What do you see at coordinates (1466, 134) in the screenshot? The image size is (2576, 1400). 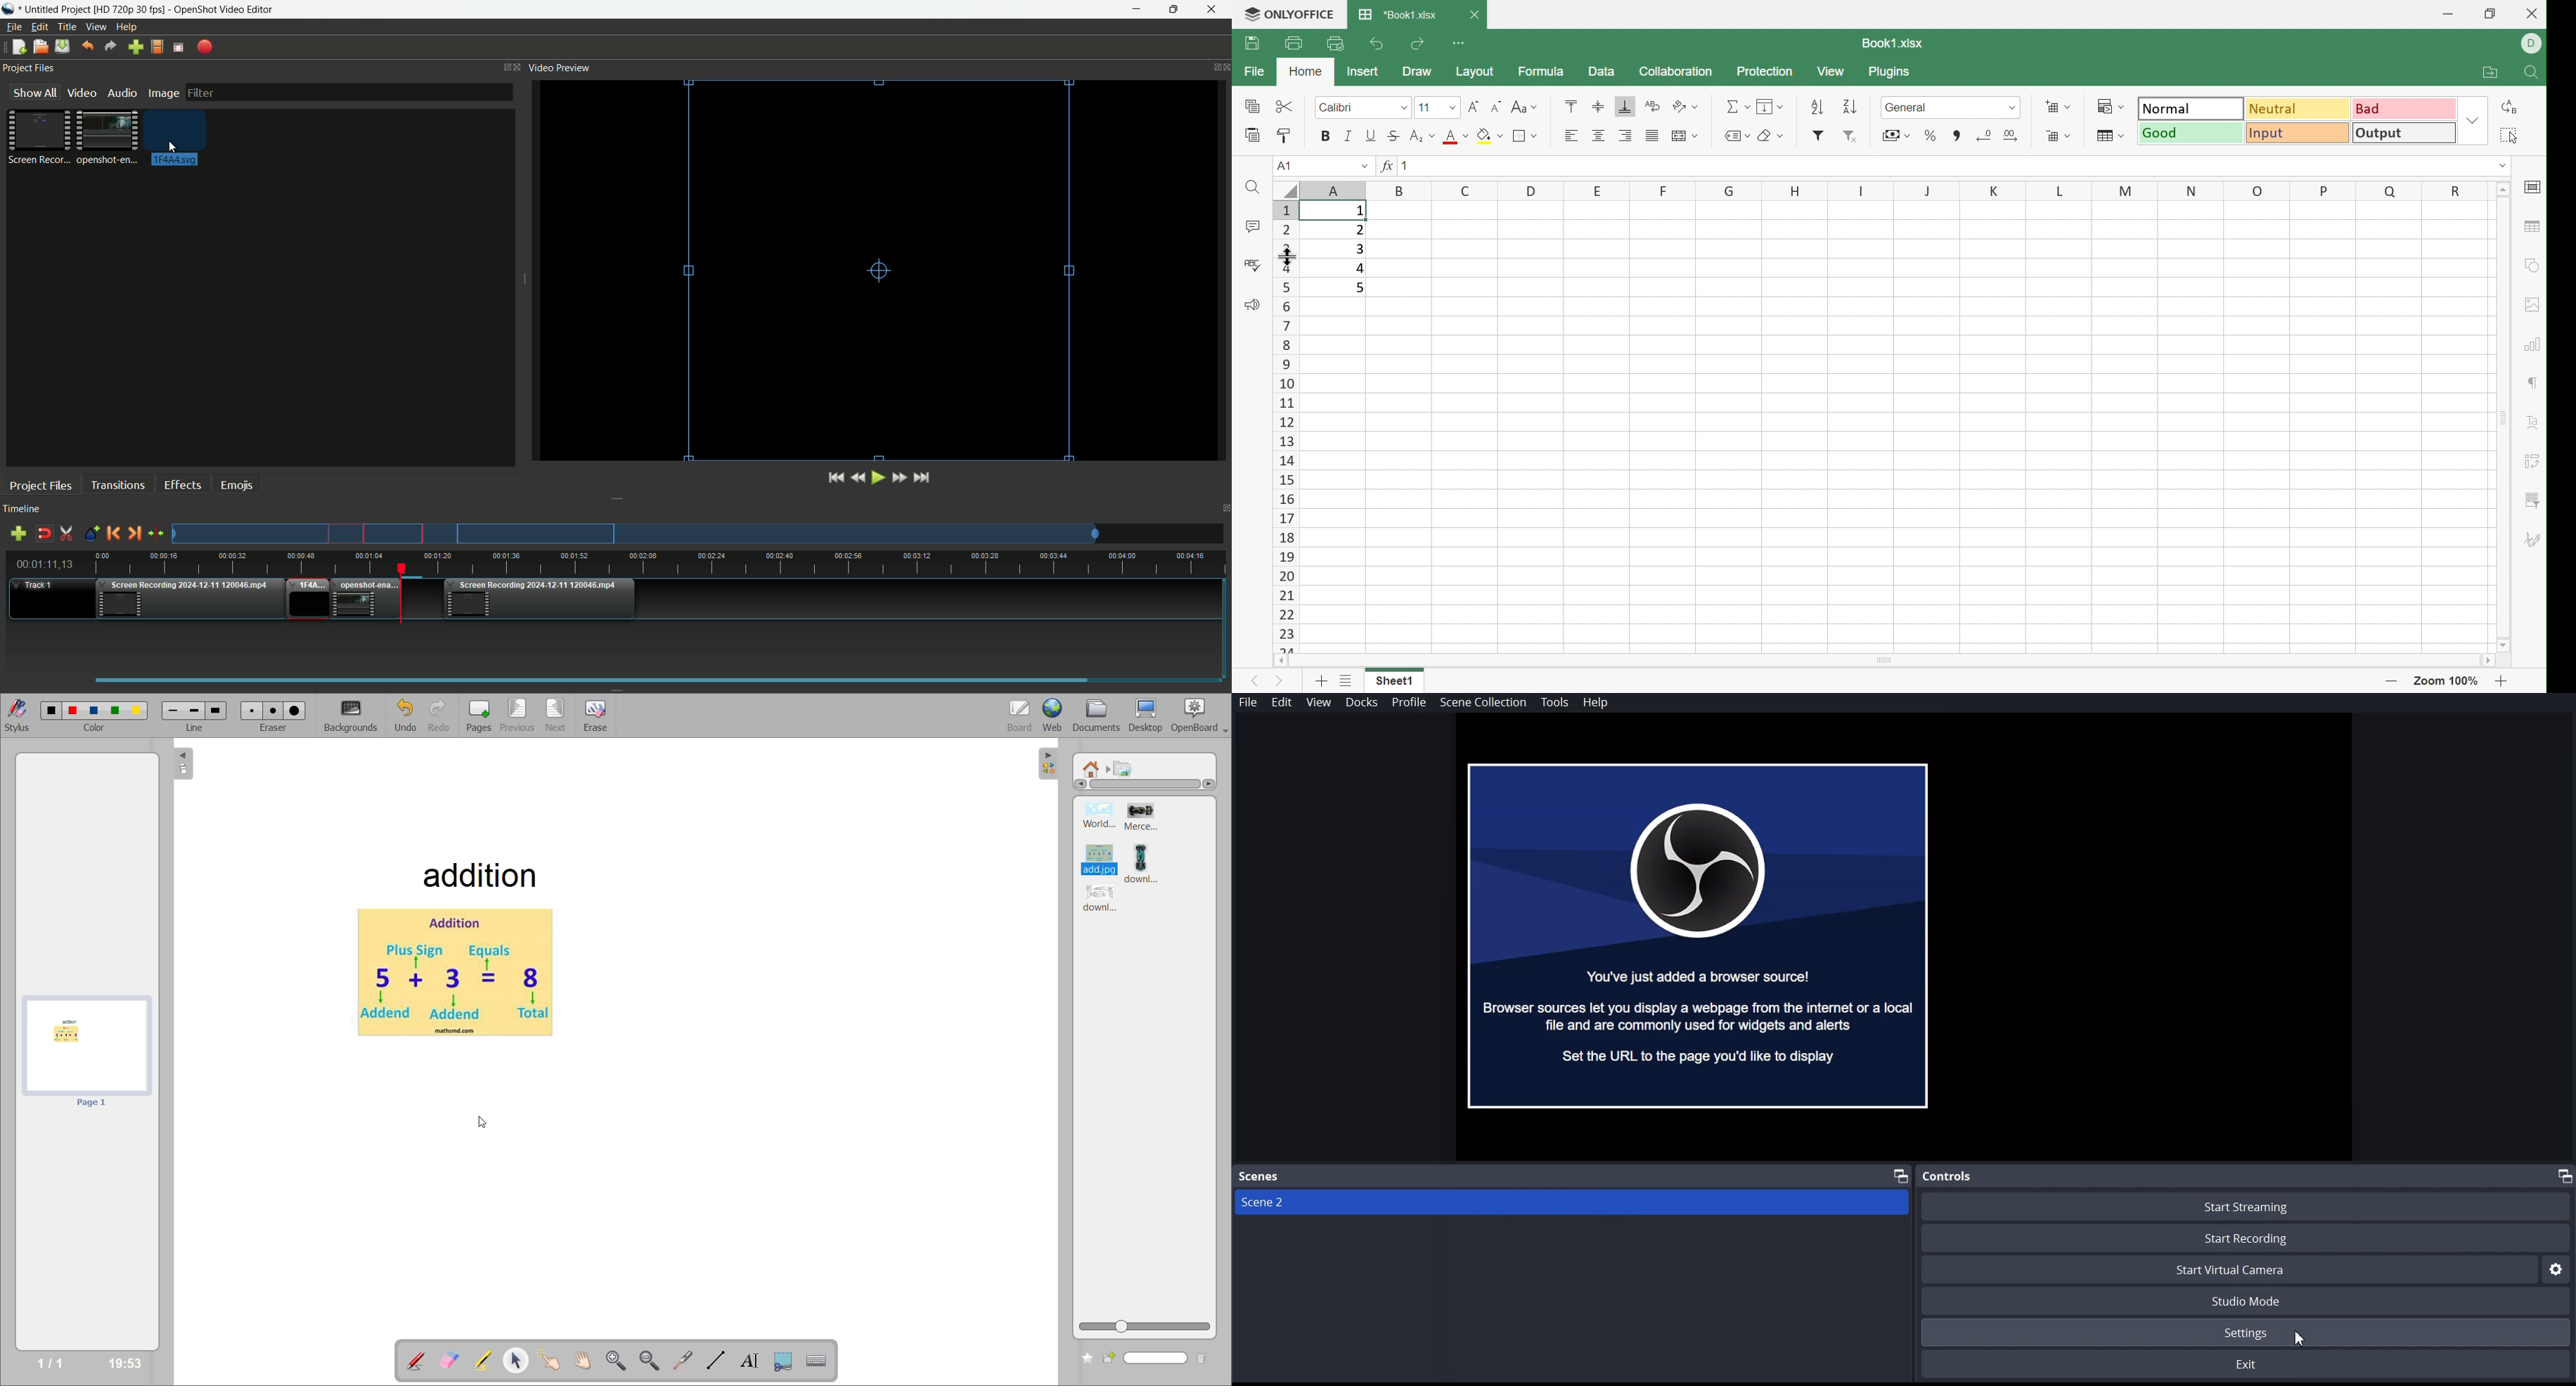 I see `Drop Down` at bounding box center [1466, 134].